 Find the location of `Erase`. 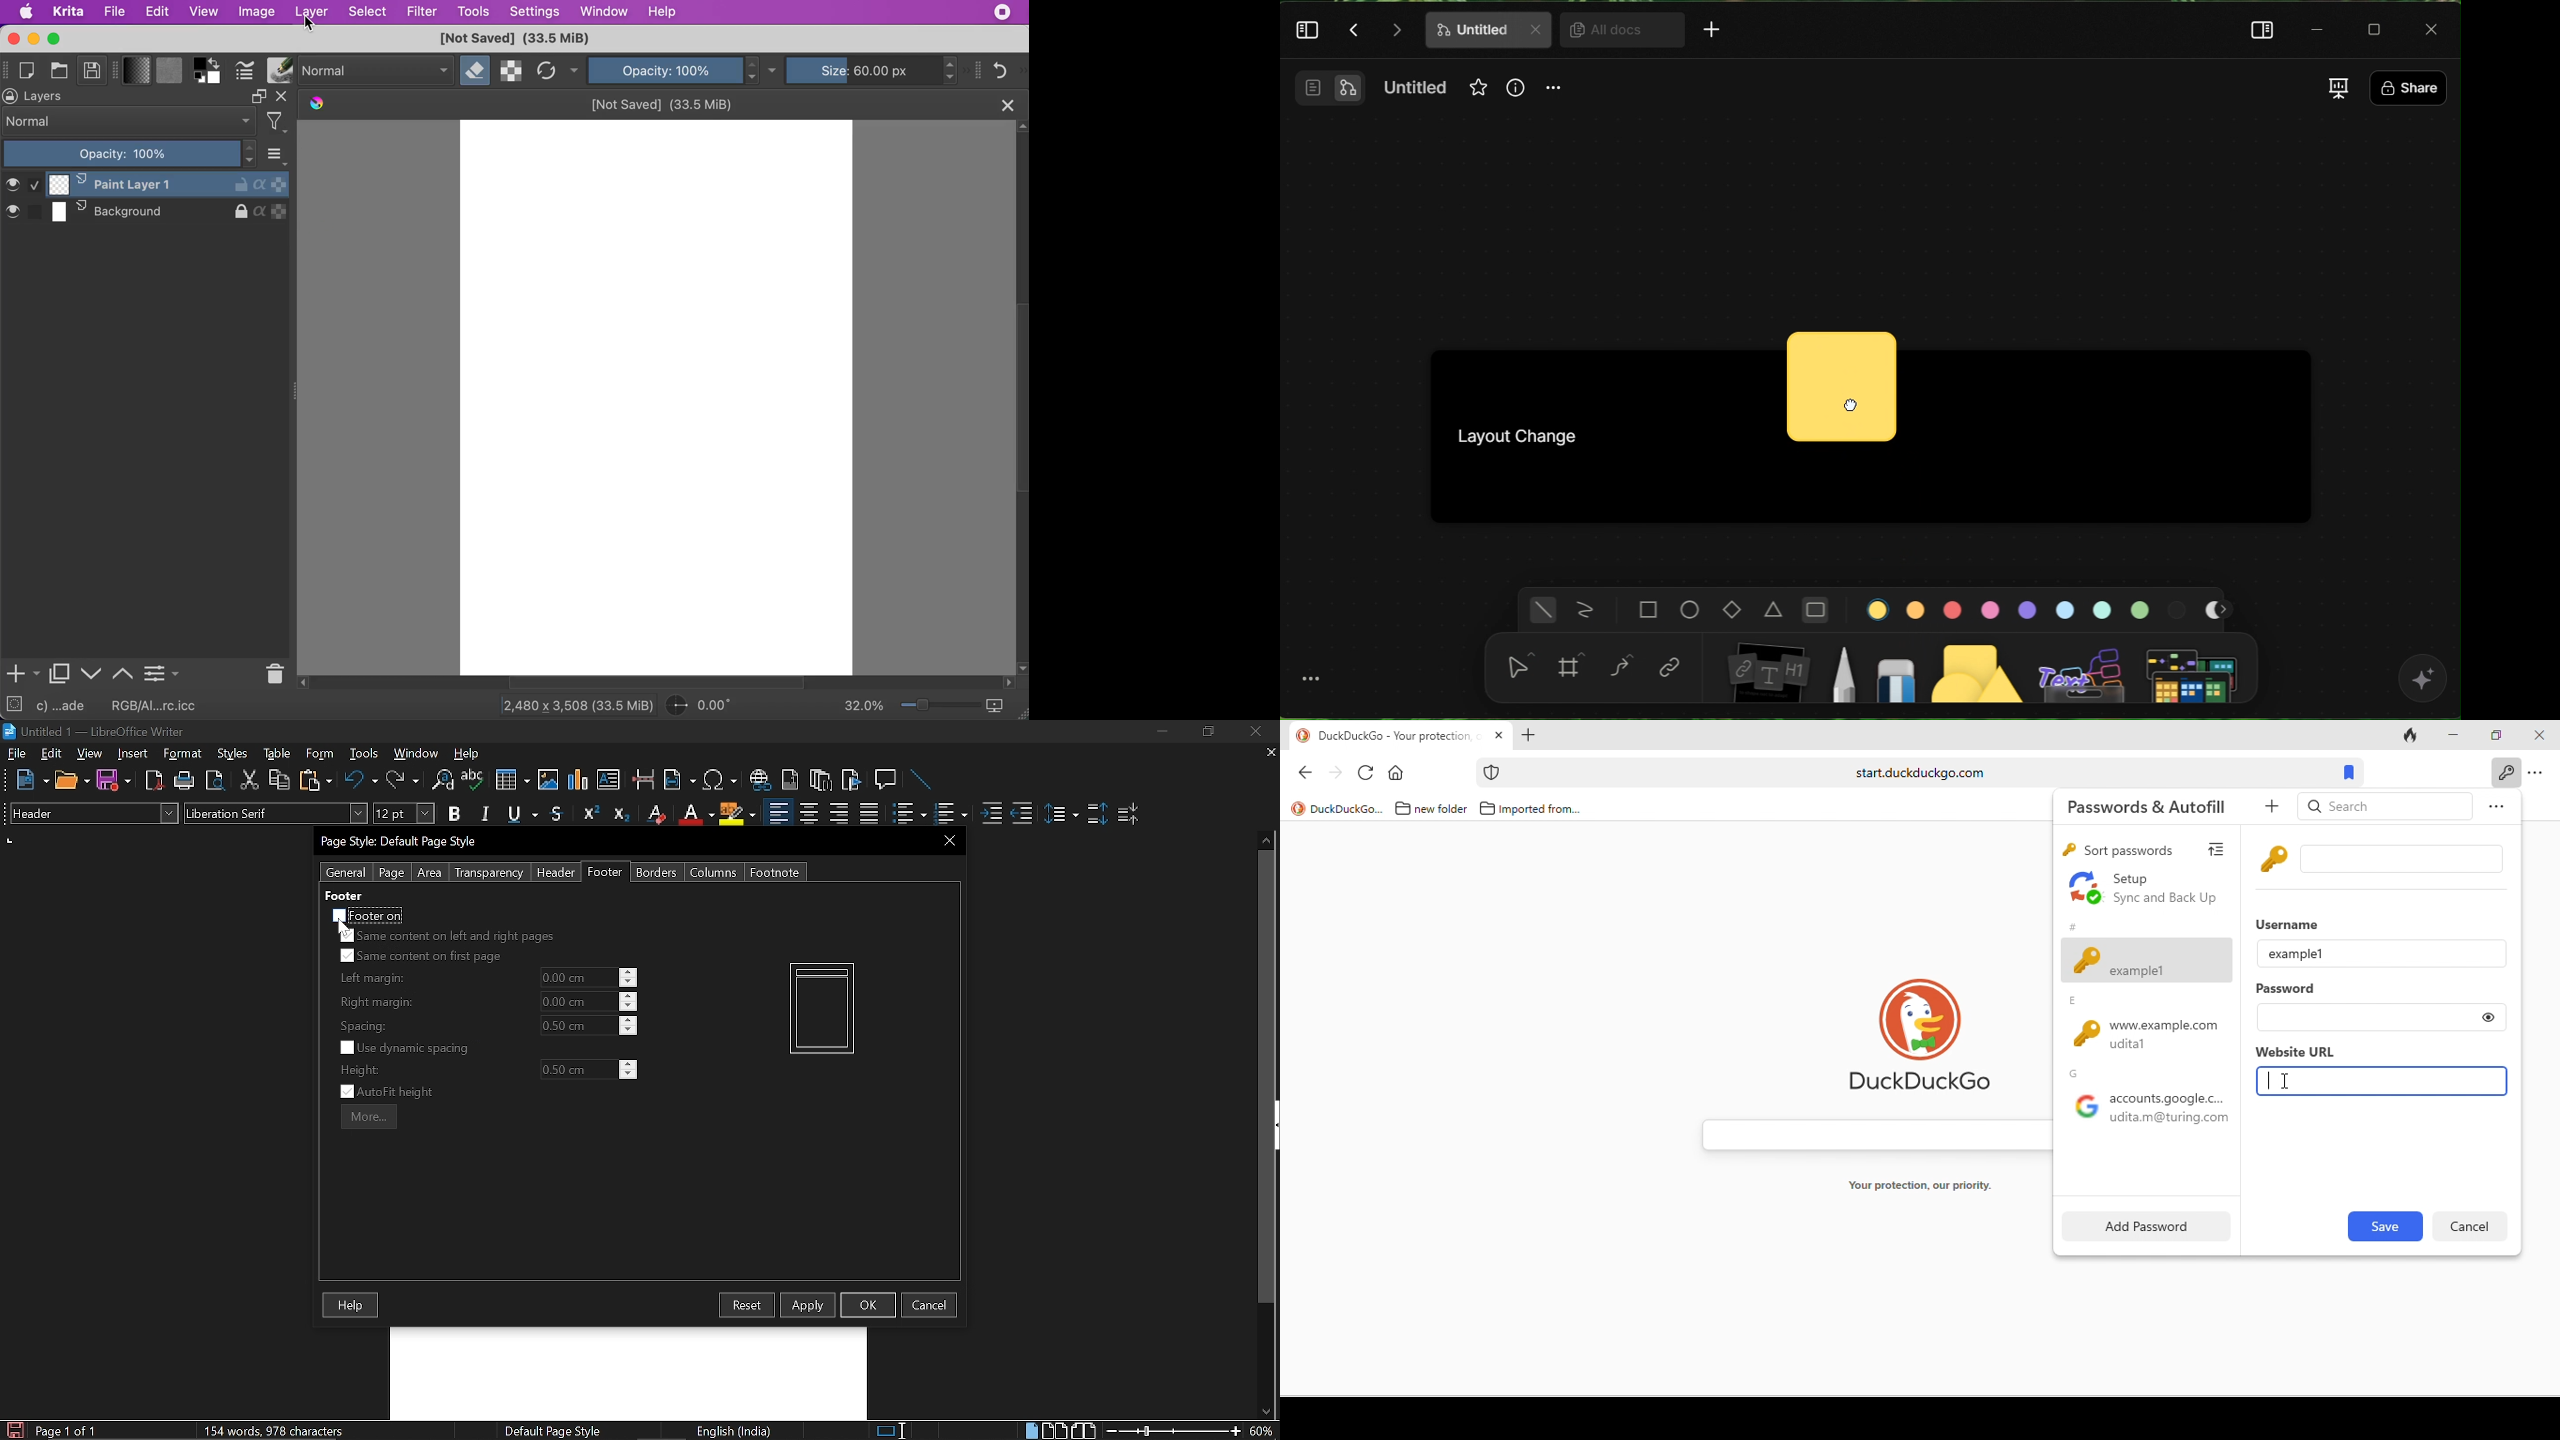

Erase is located at coordinates (655, 814).